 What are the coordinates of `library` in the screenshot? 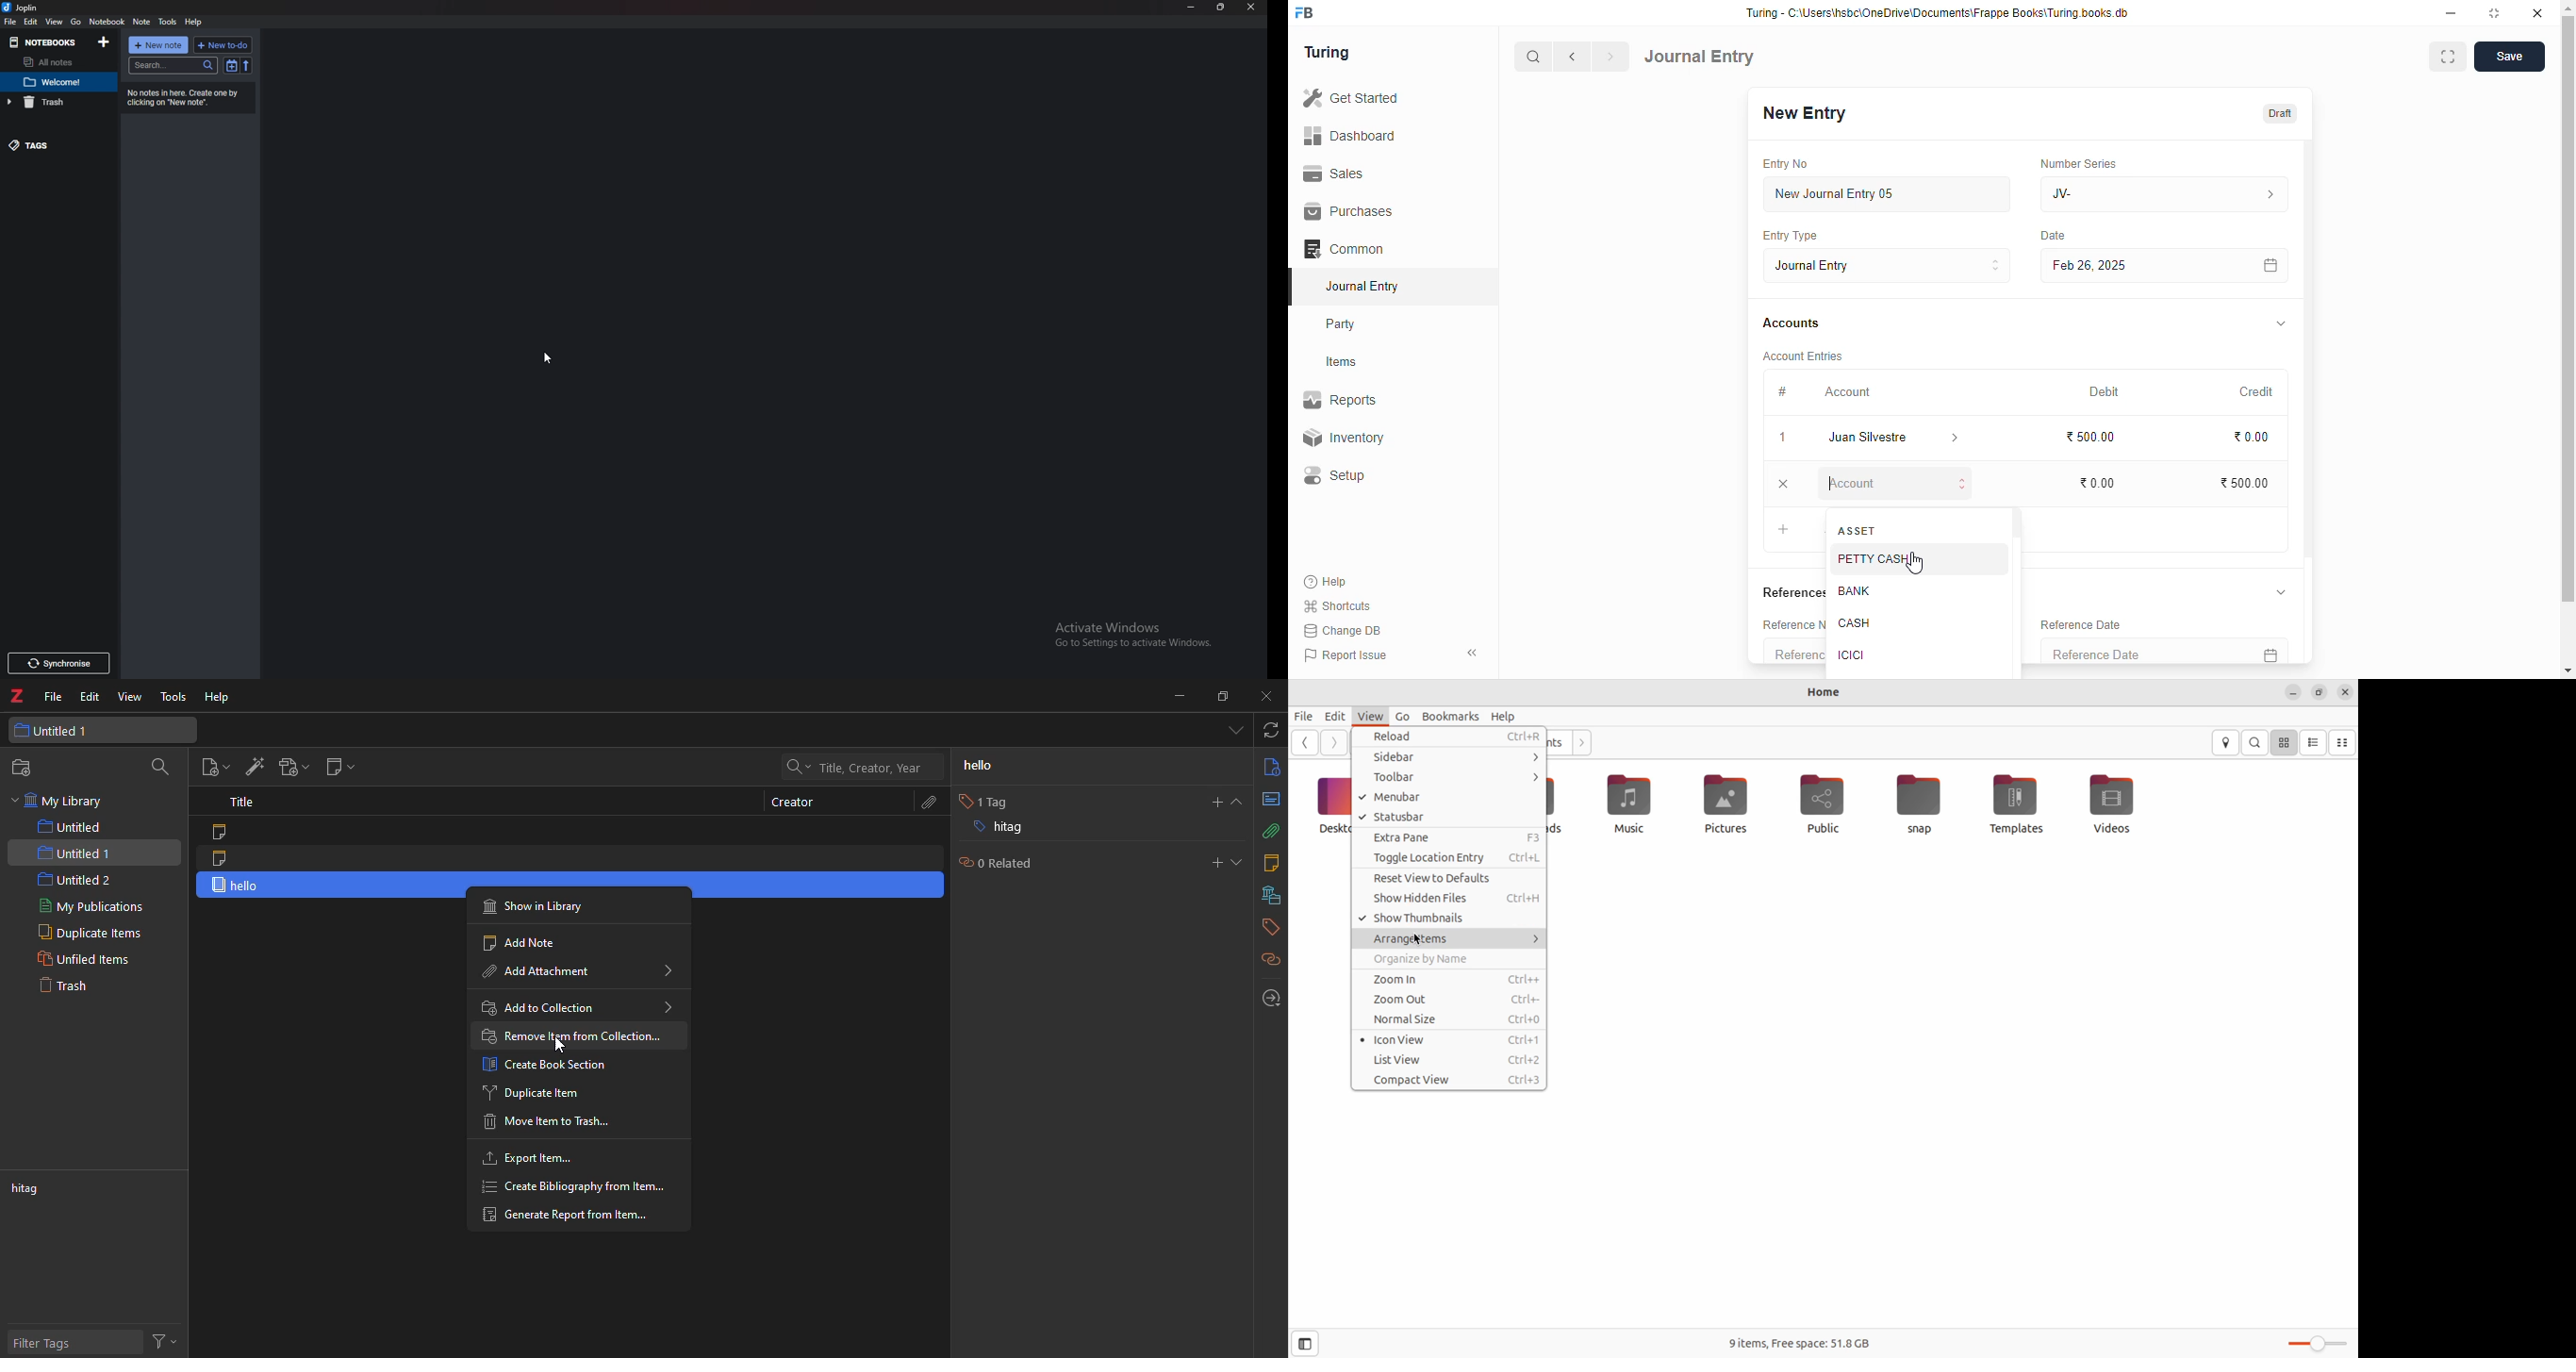 It's located at (1272, 896).